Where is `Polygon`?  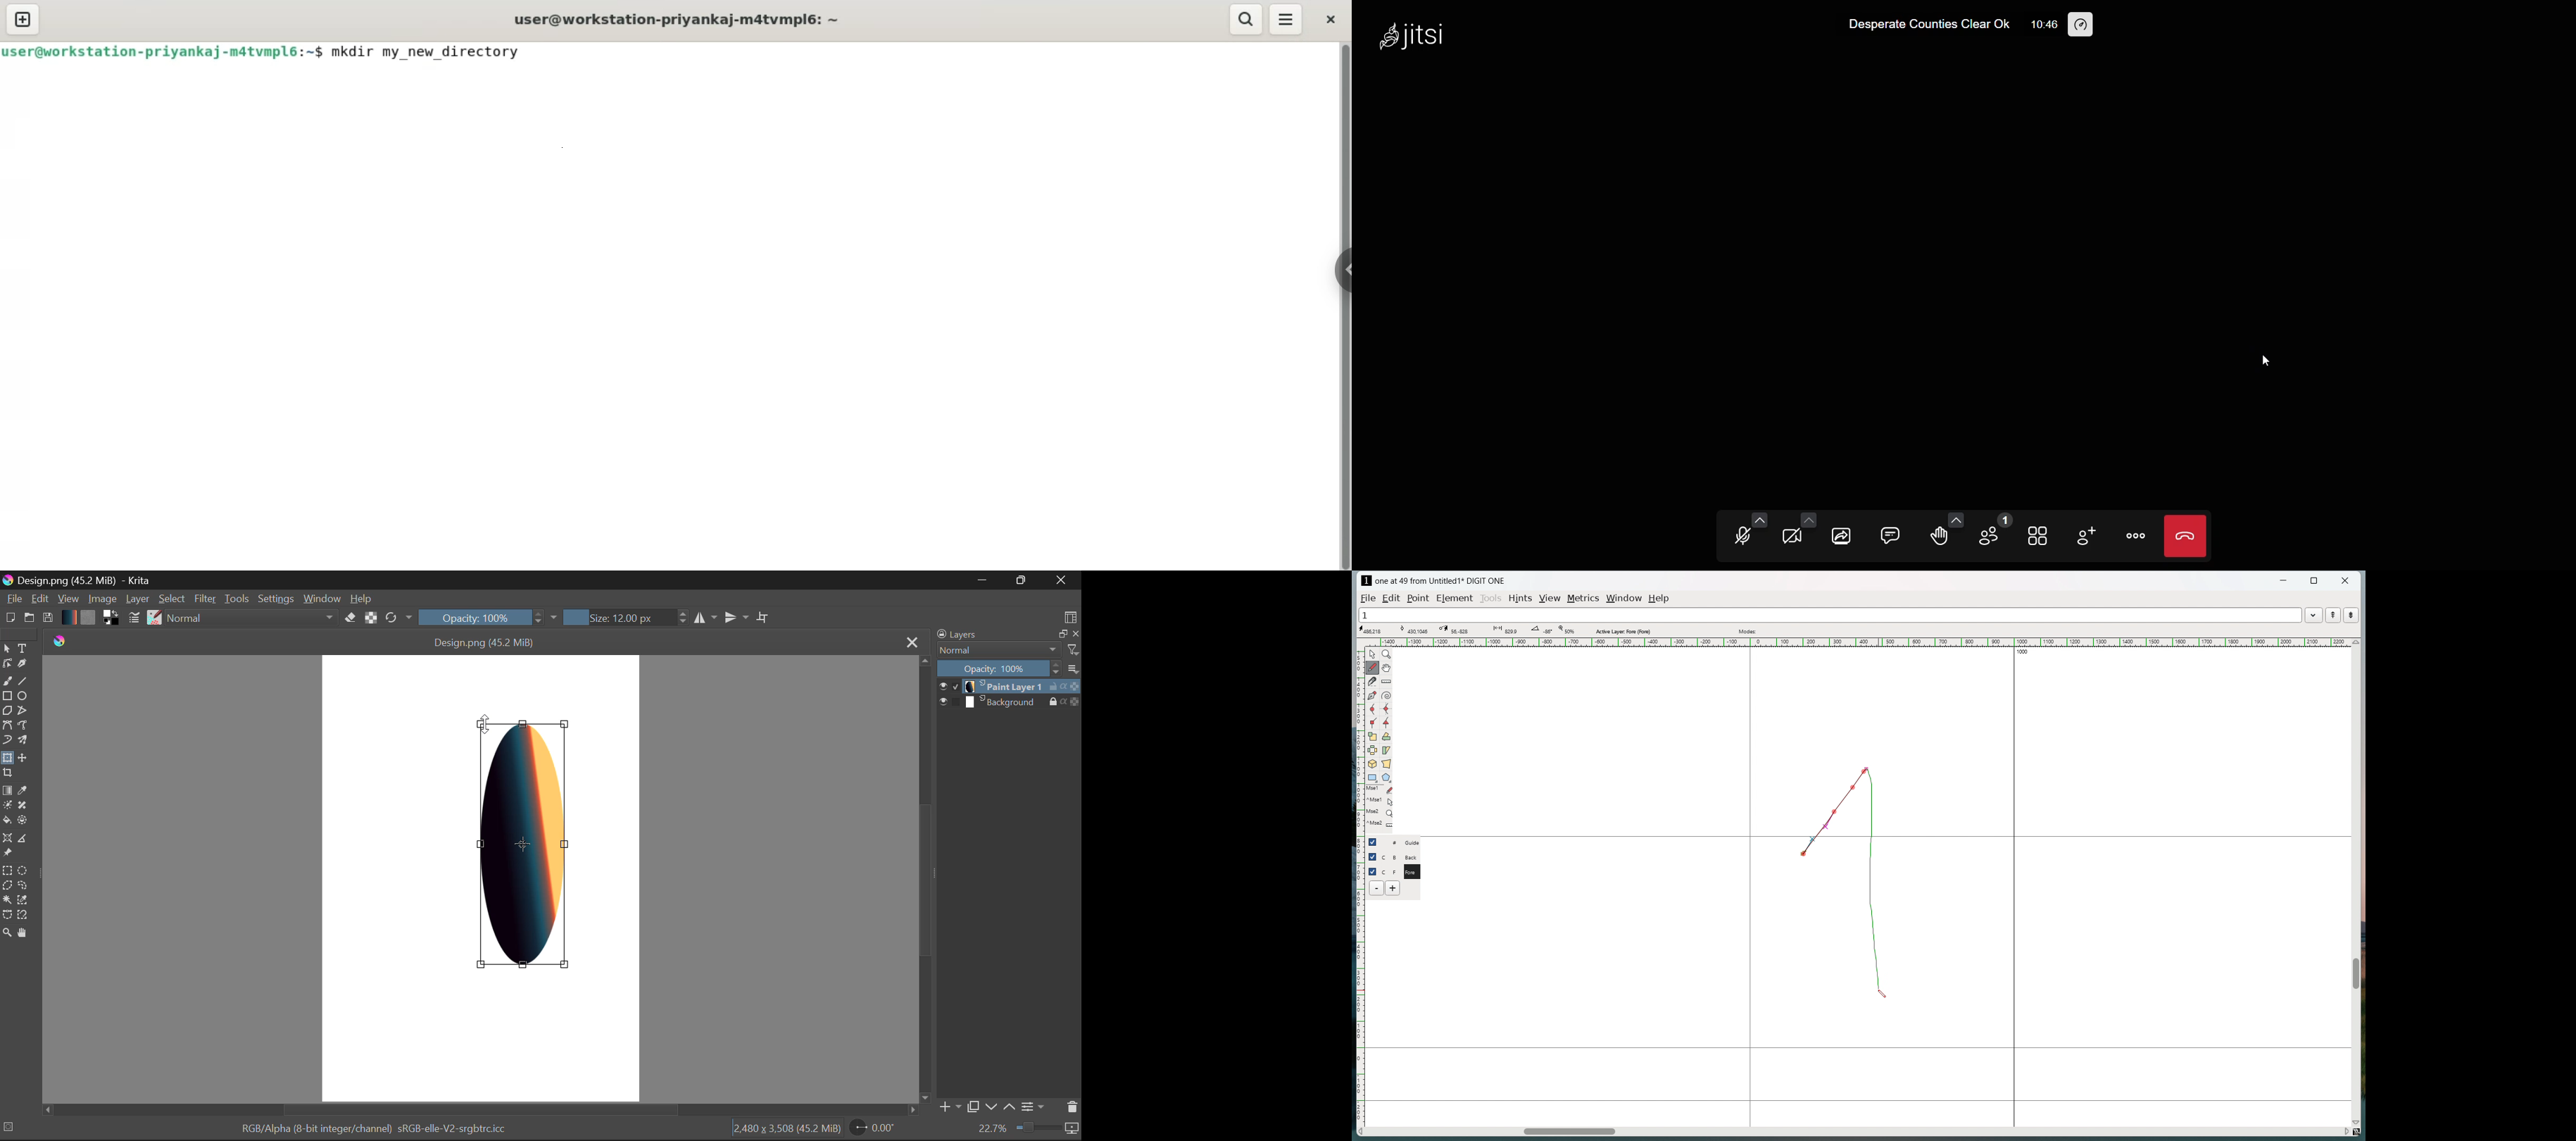
Polygon is located at coordinates (7, 712).